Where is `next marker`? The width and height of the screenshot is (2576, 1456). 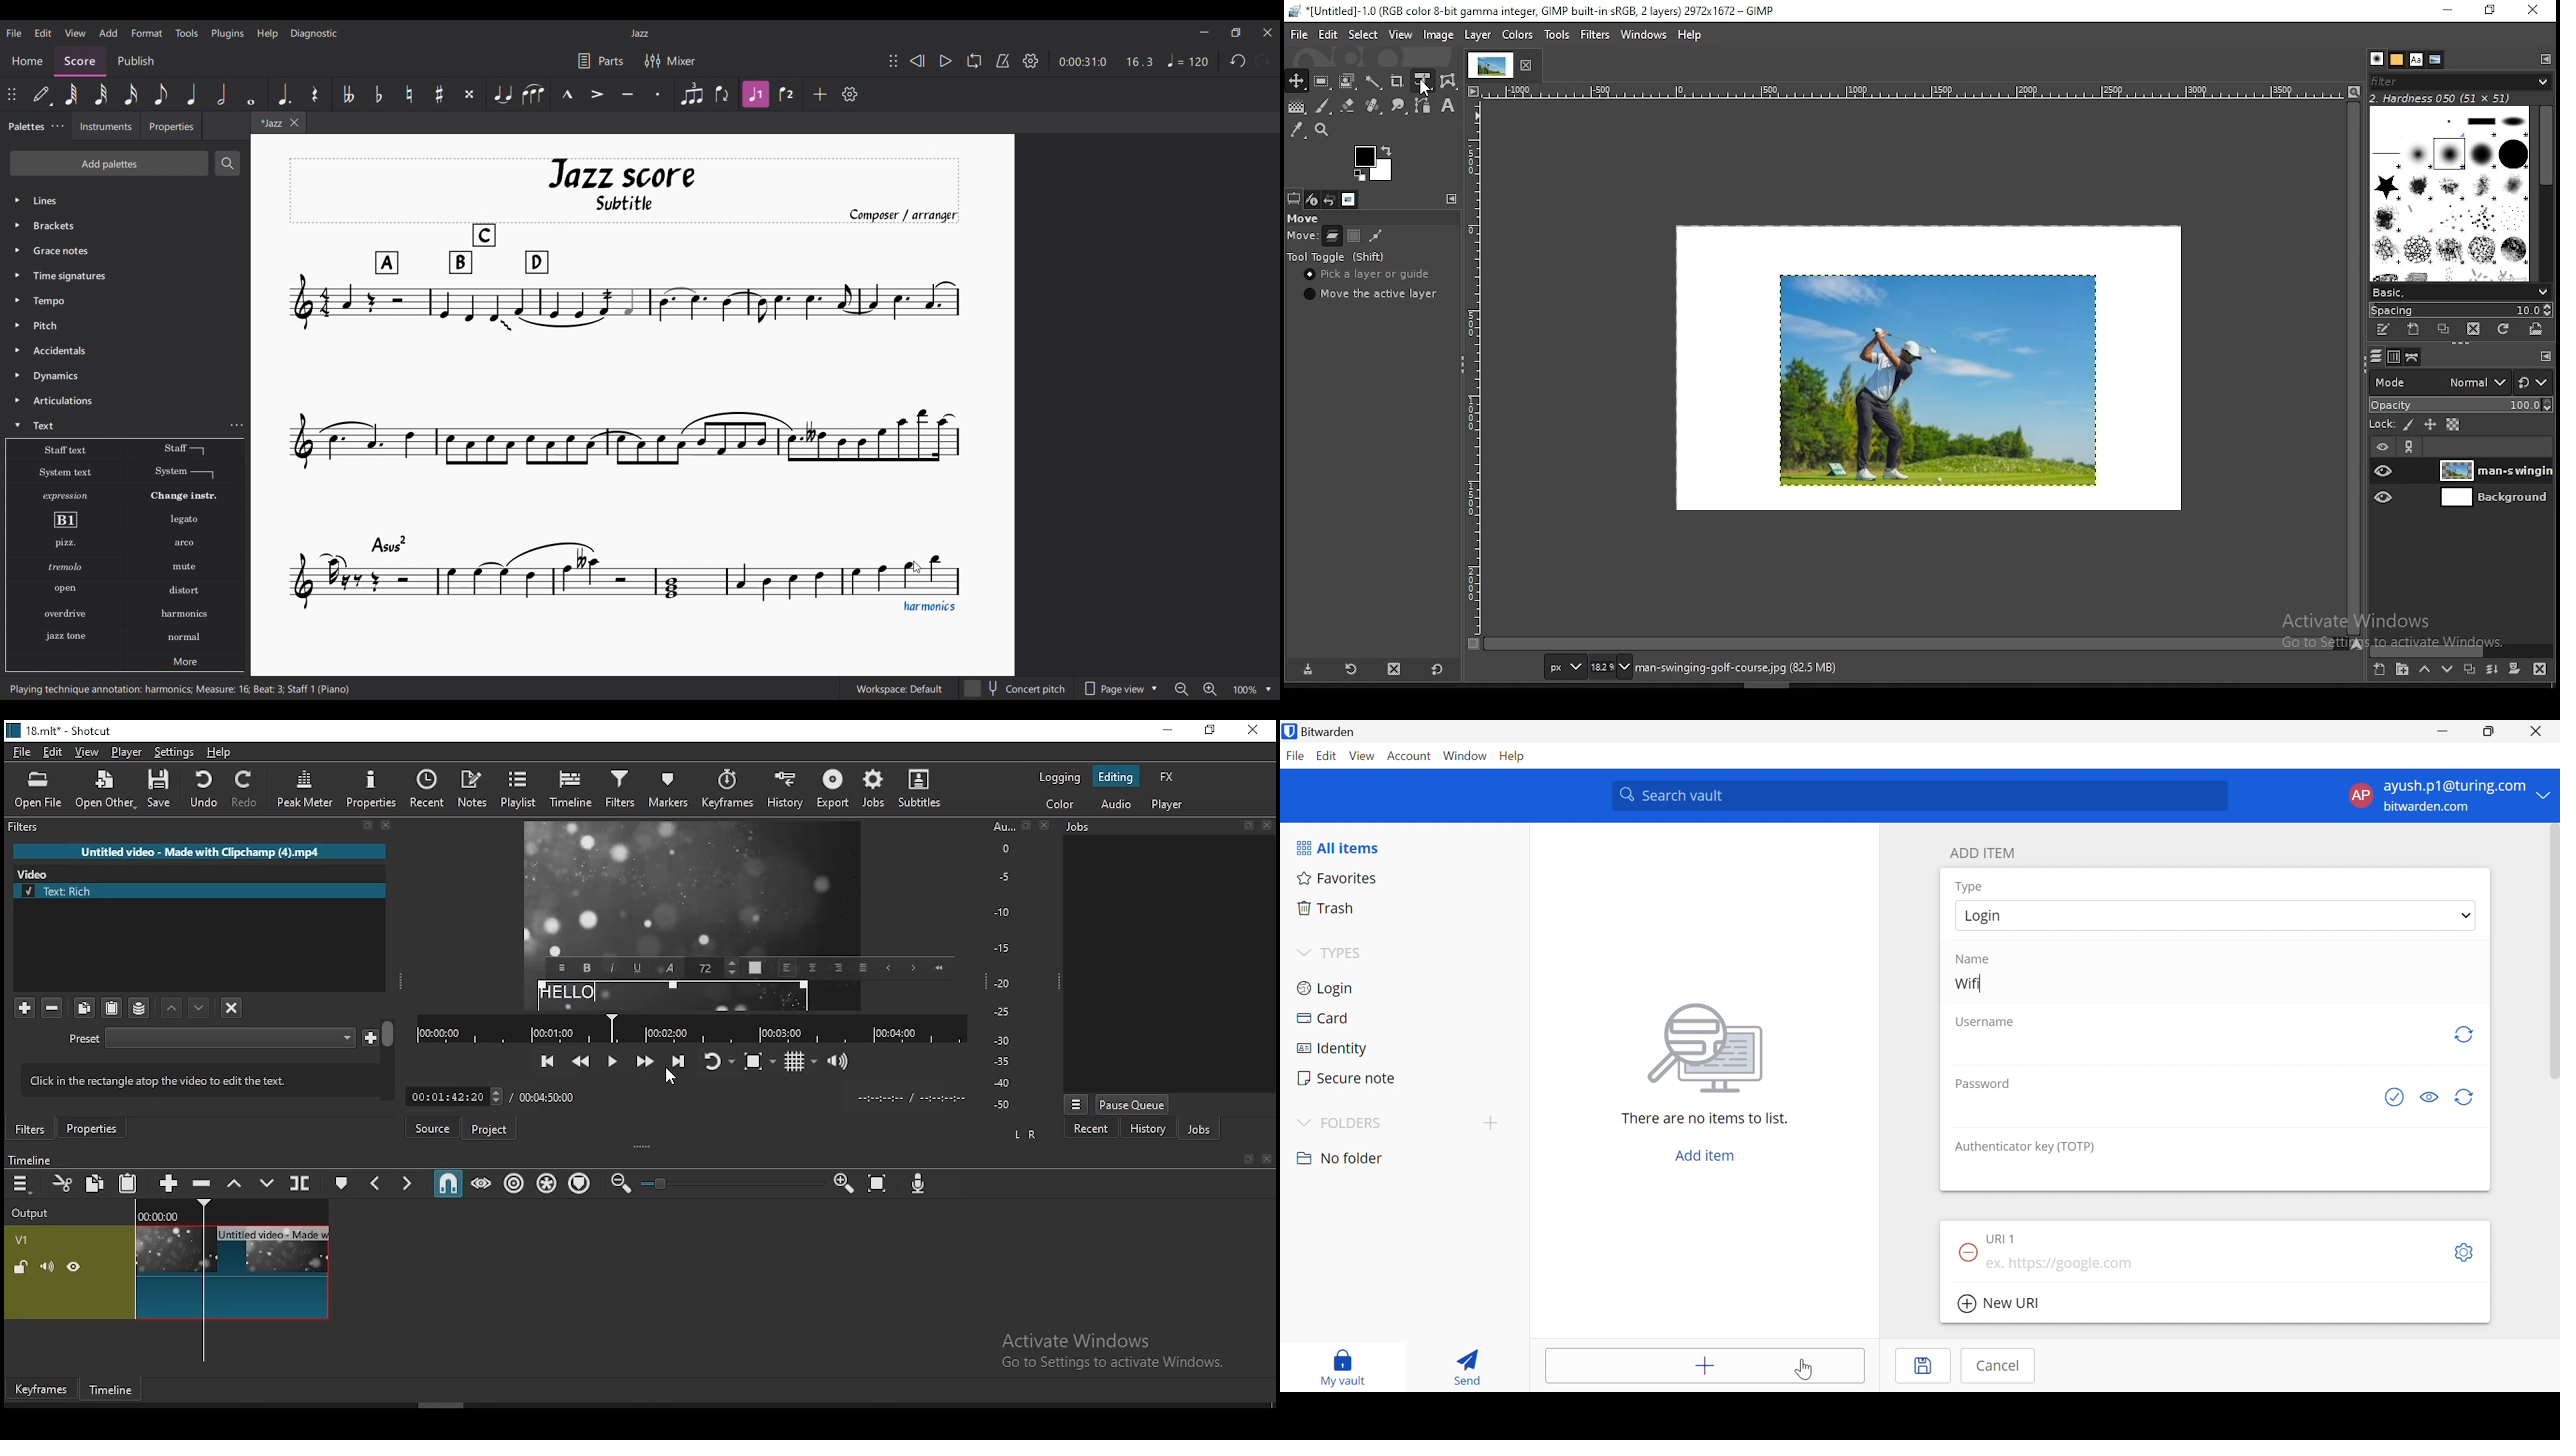 next marker is located at coordinates (407, 1181).